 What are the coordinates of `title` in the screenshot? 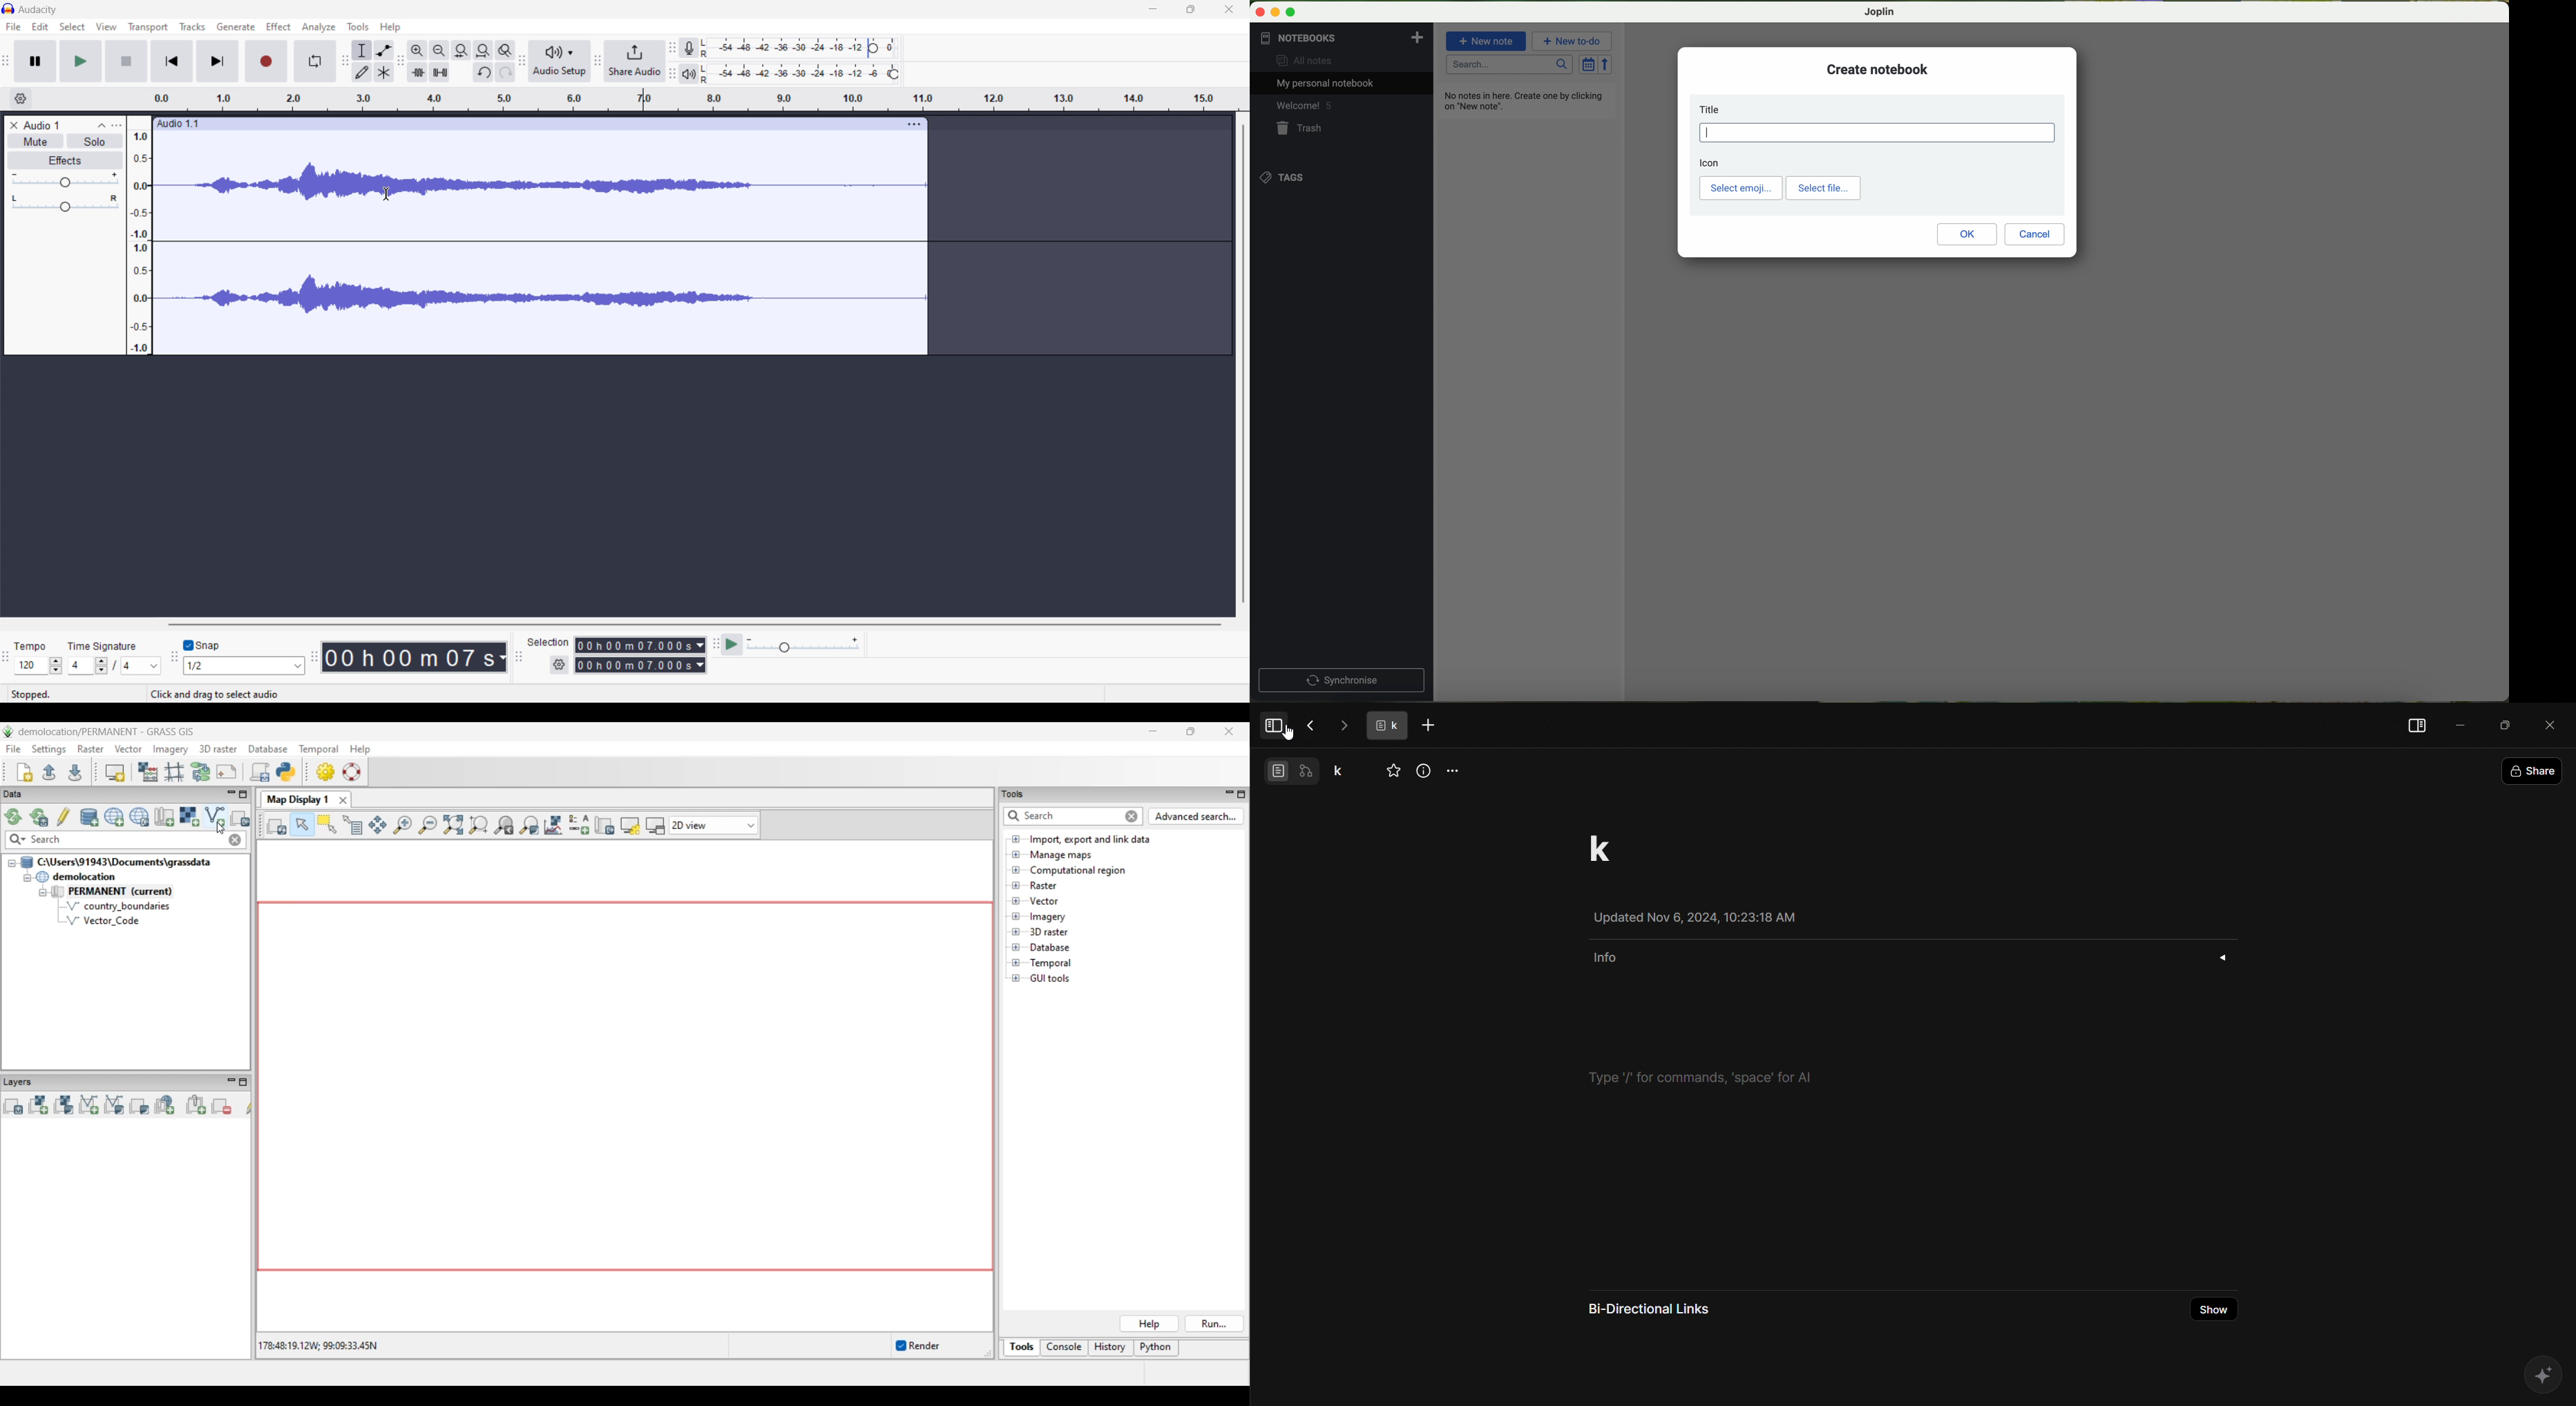 It's located at (1712, 109).